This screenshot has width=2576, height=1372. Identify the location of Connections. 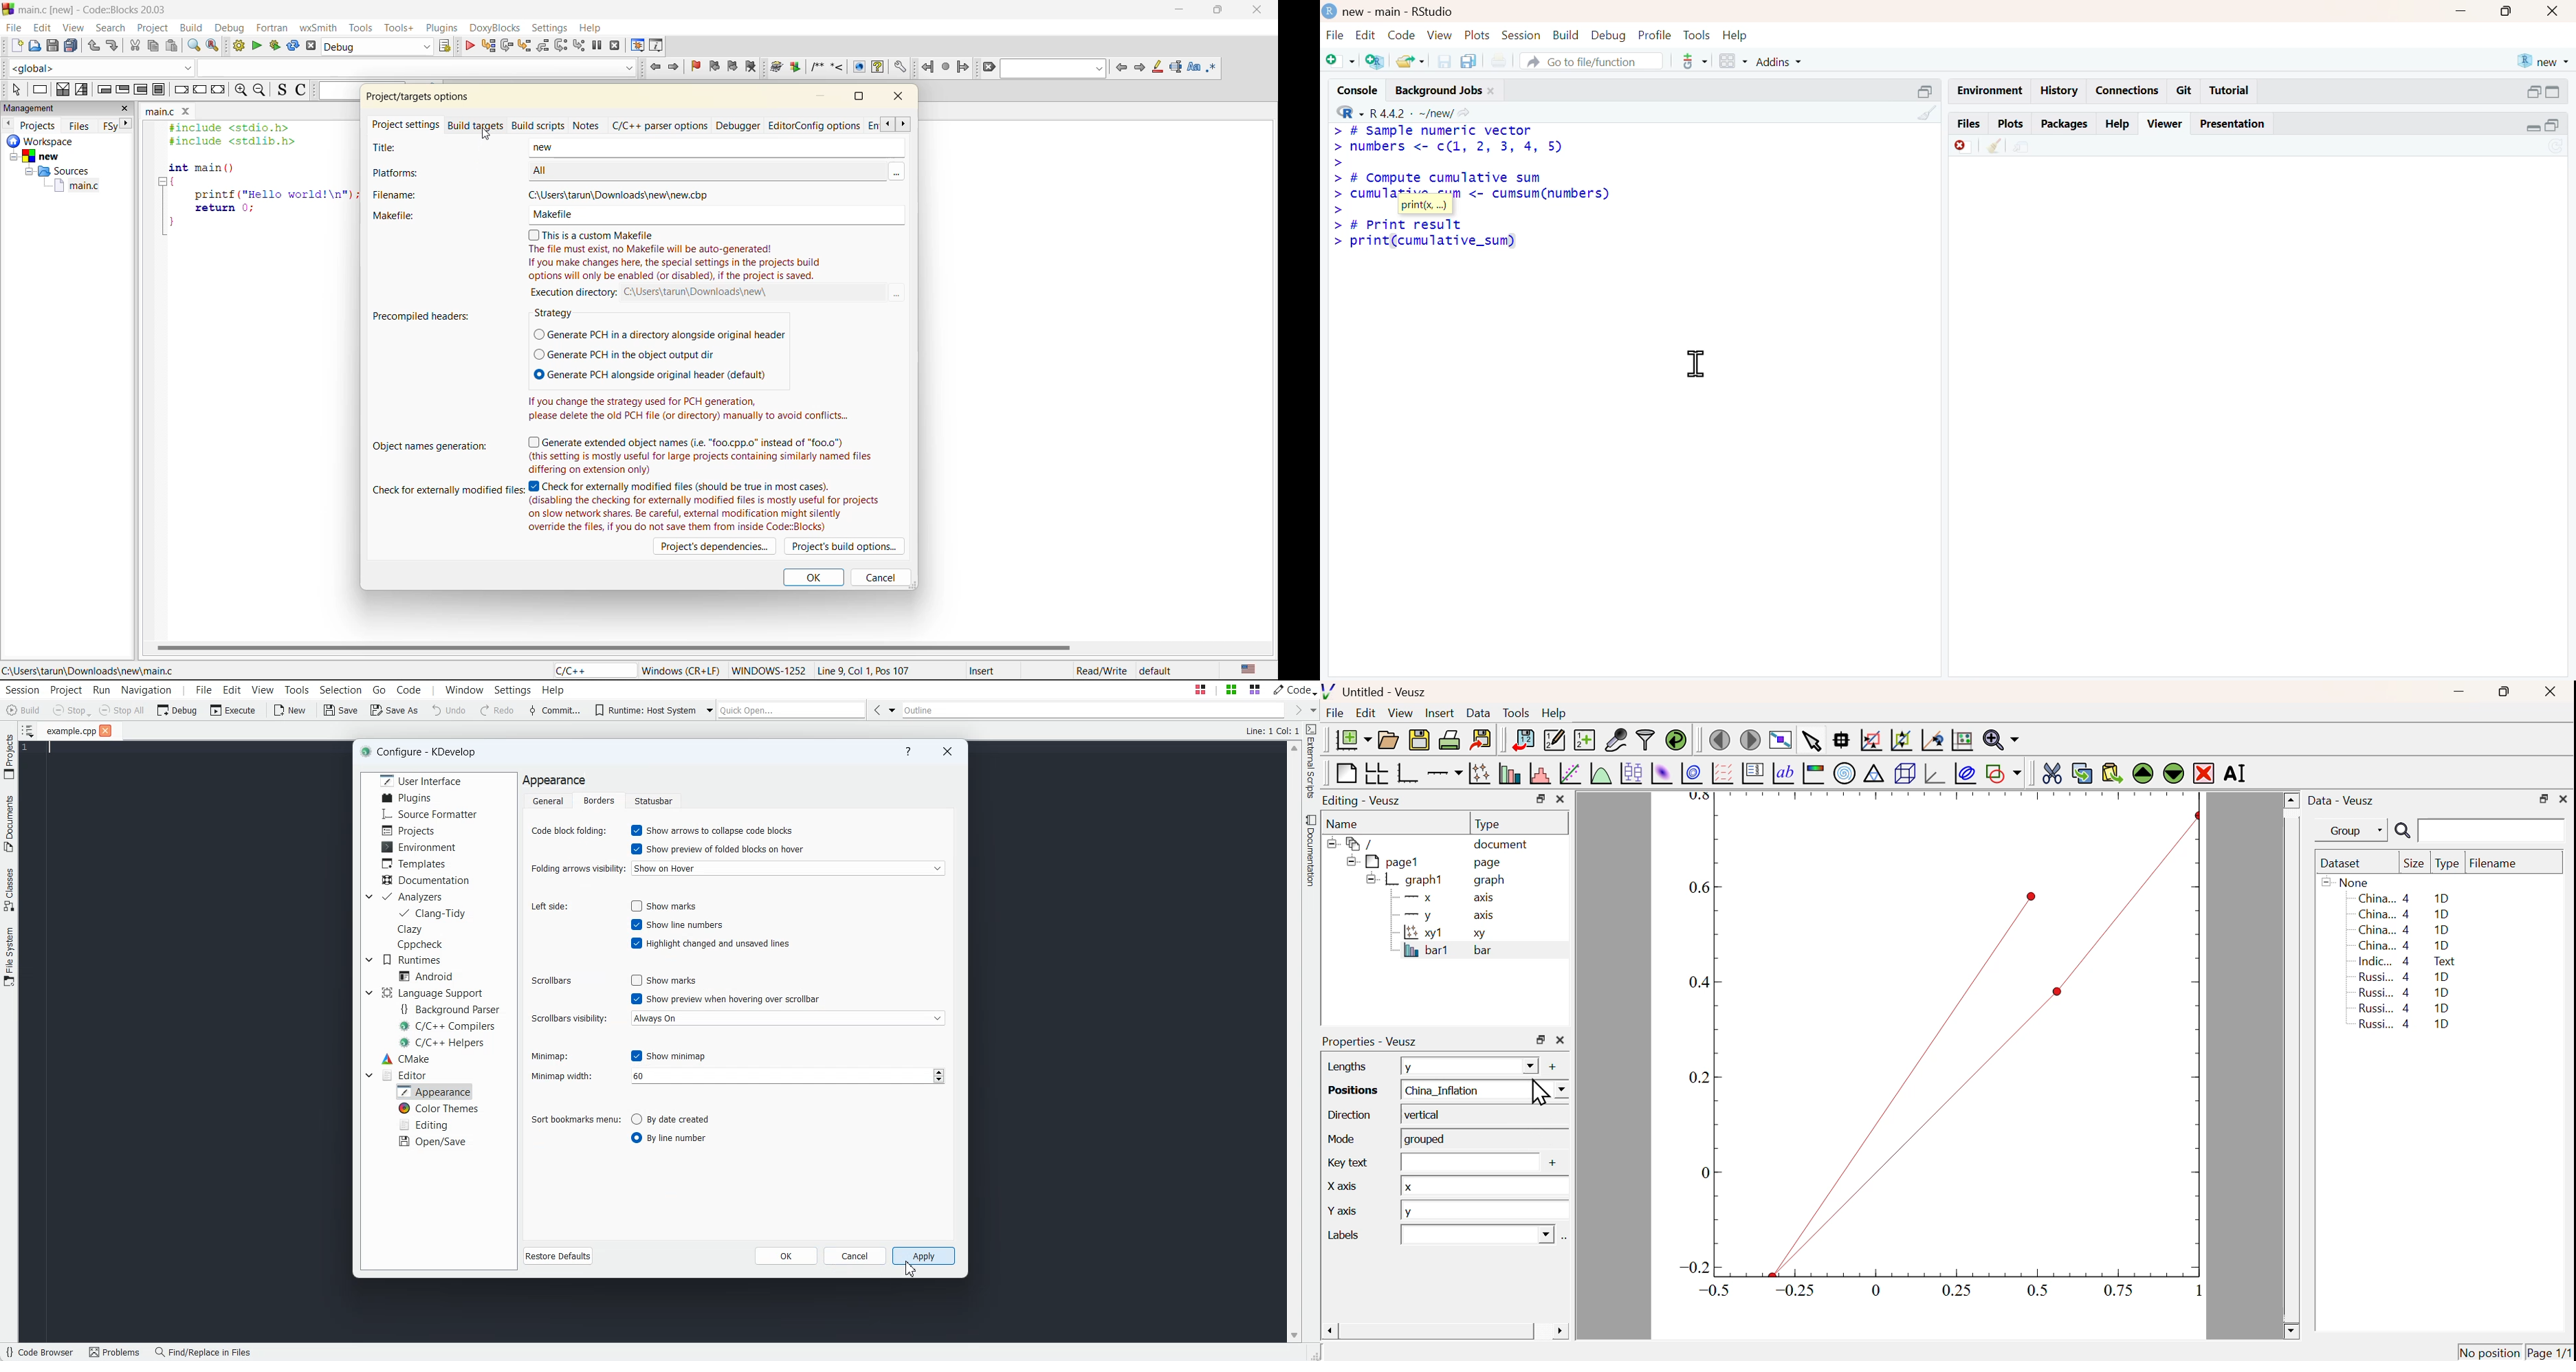
(2130, 92).